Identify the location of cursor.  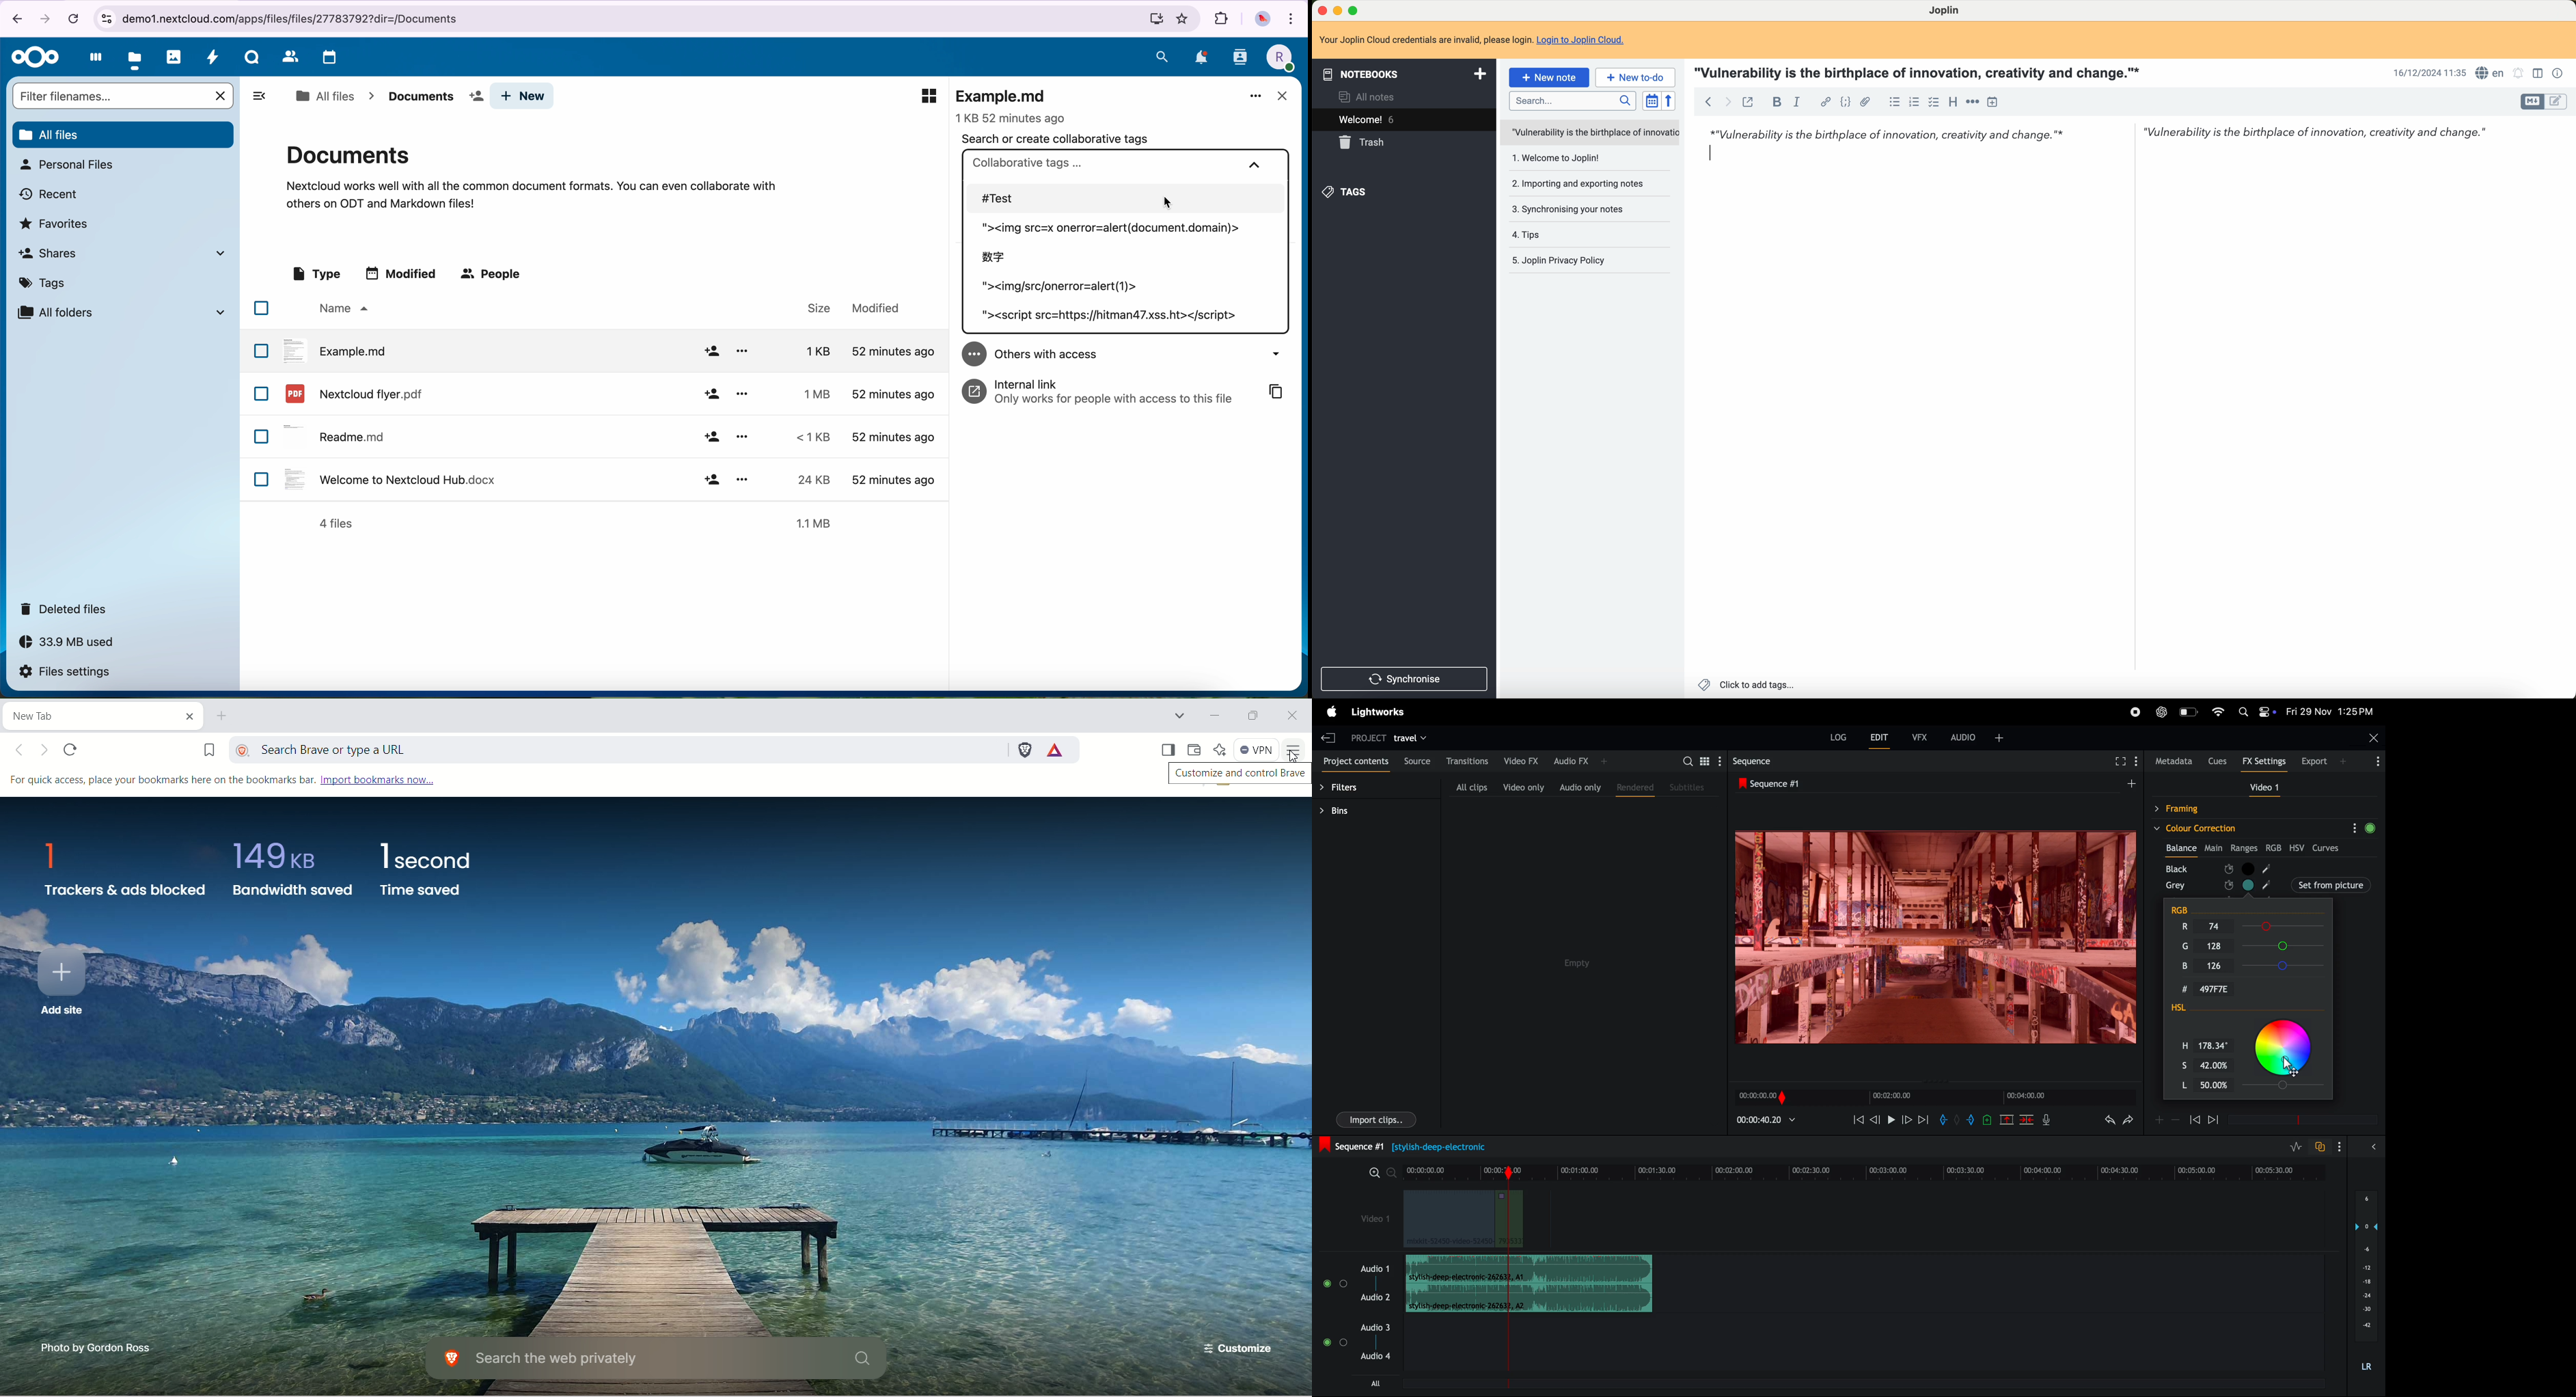
(1169, 202).